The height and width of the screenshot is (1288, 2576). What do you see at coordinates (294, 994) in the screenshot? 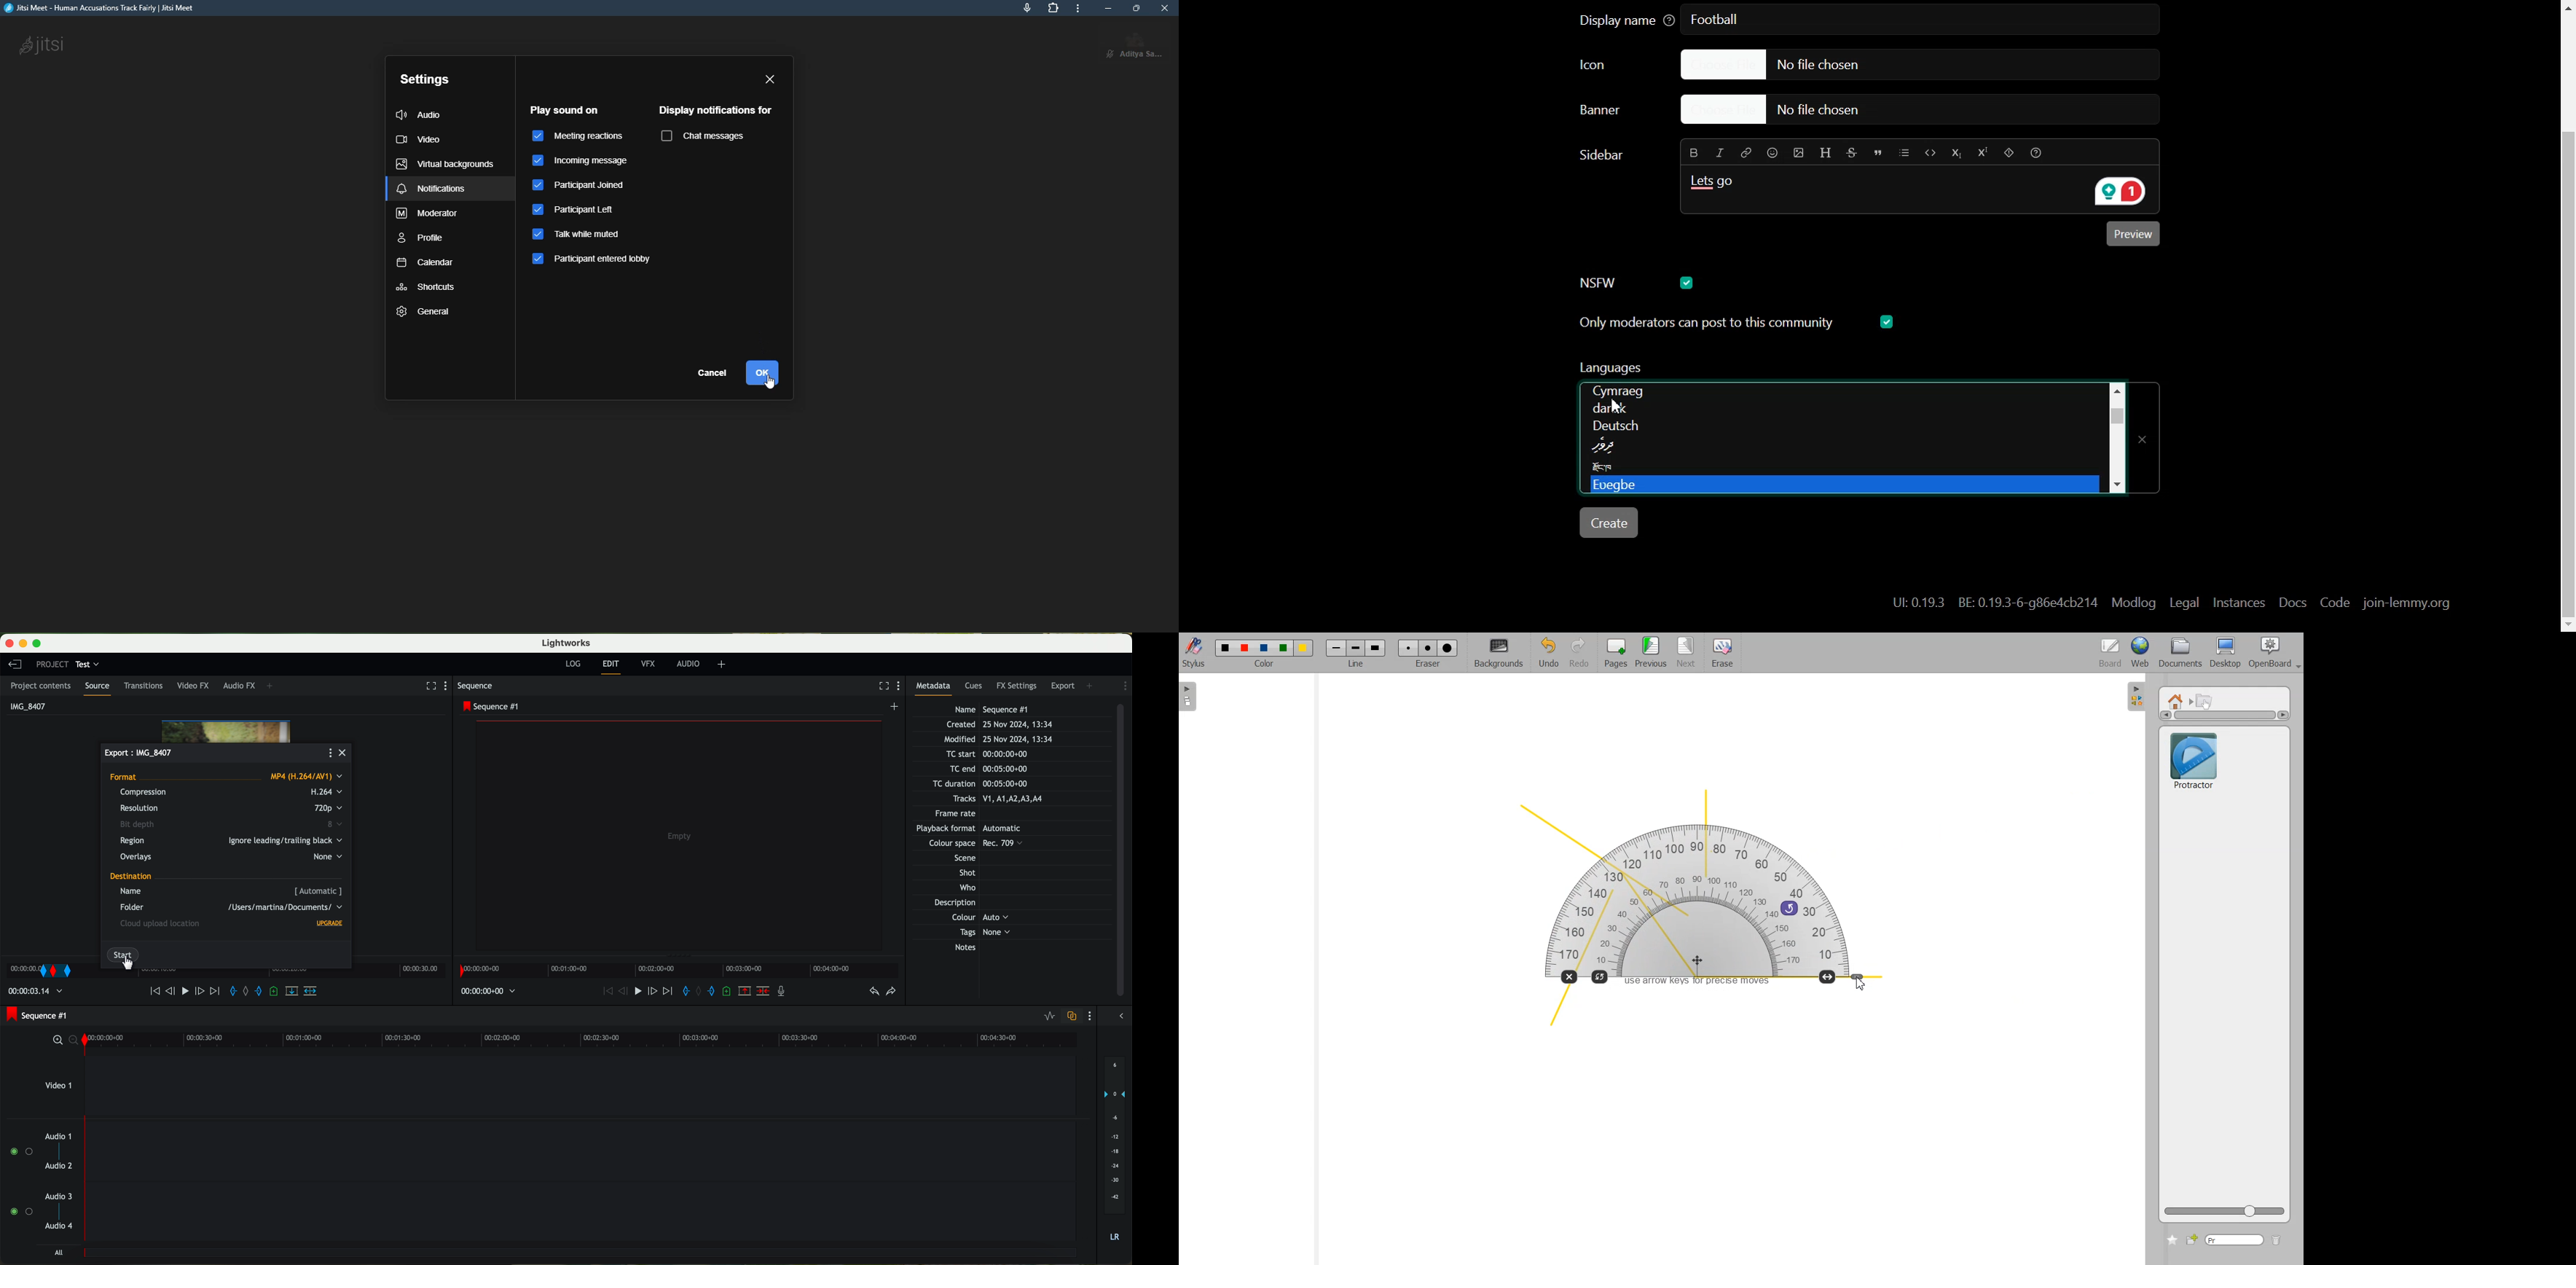
I see `replace into the target sequence` at bounding box center [294, 994].